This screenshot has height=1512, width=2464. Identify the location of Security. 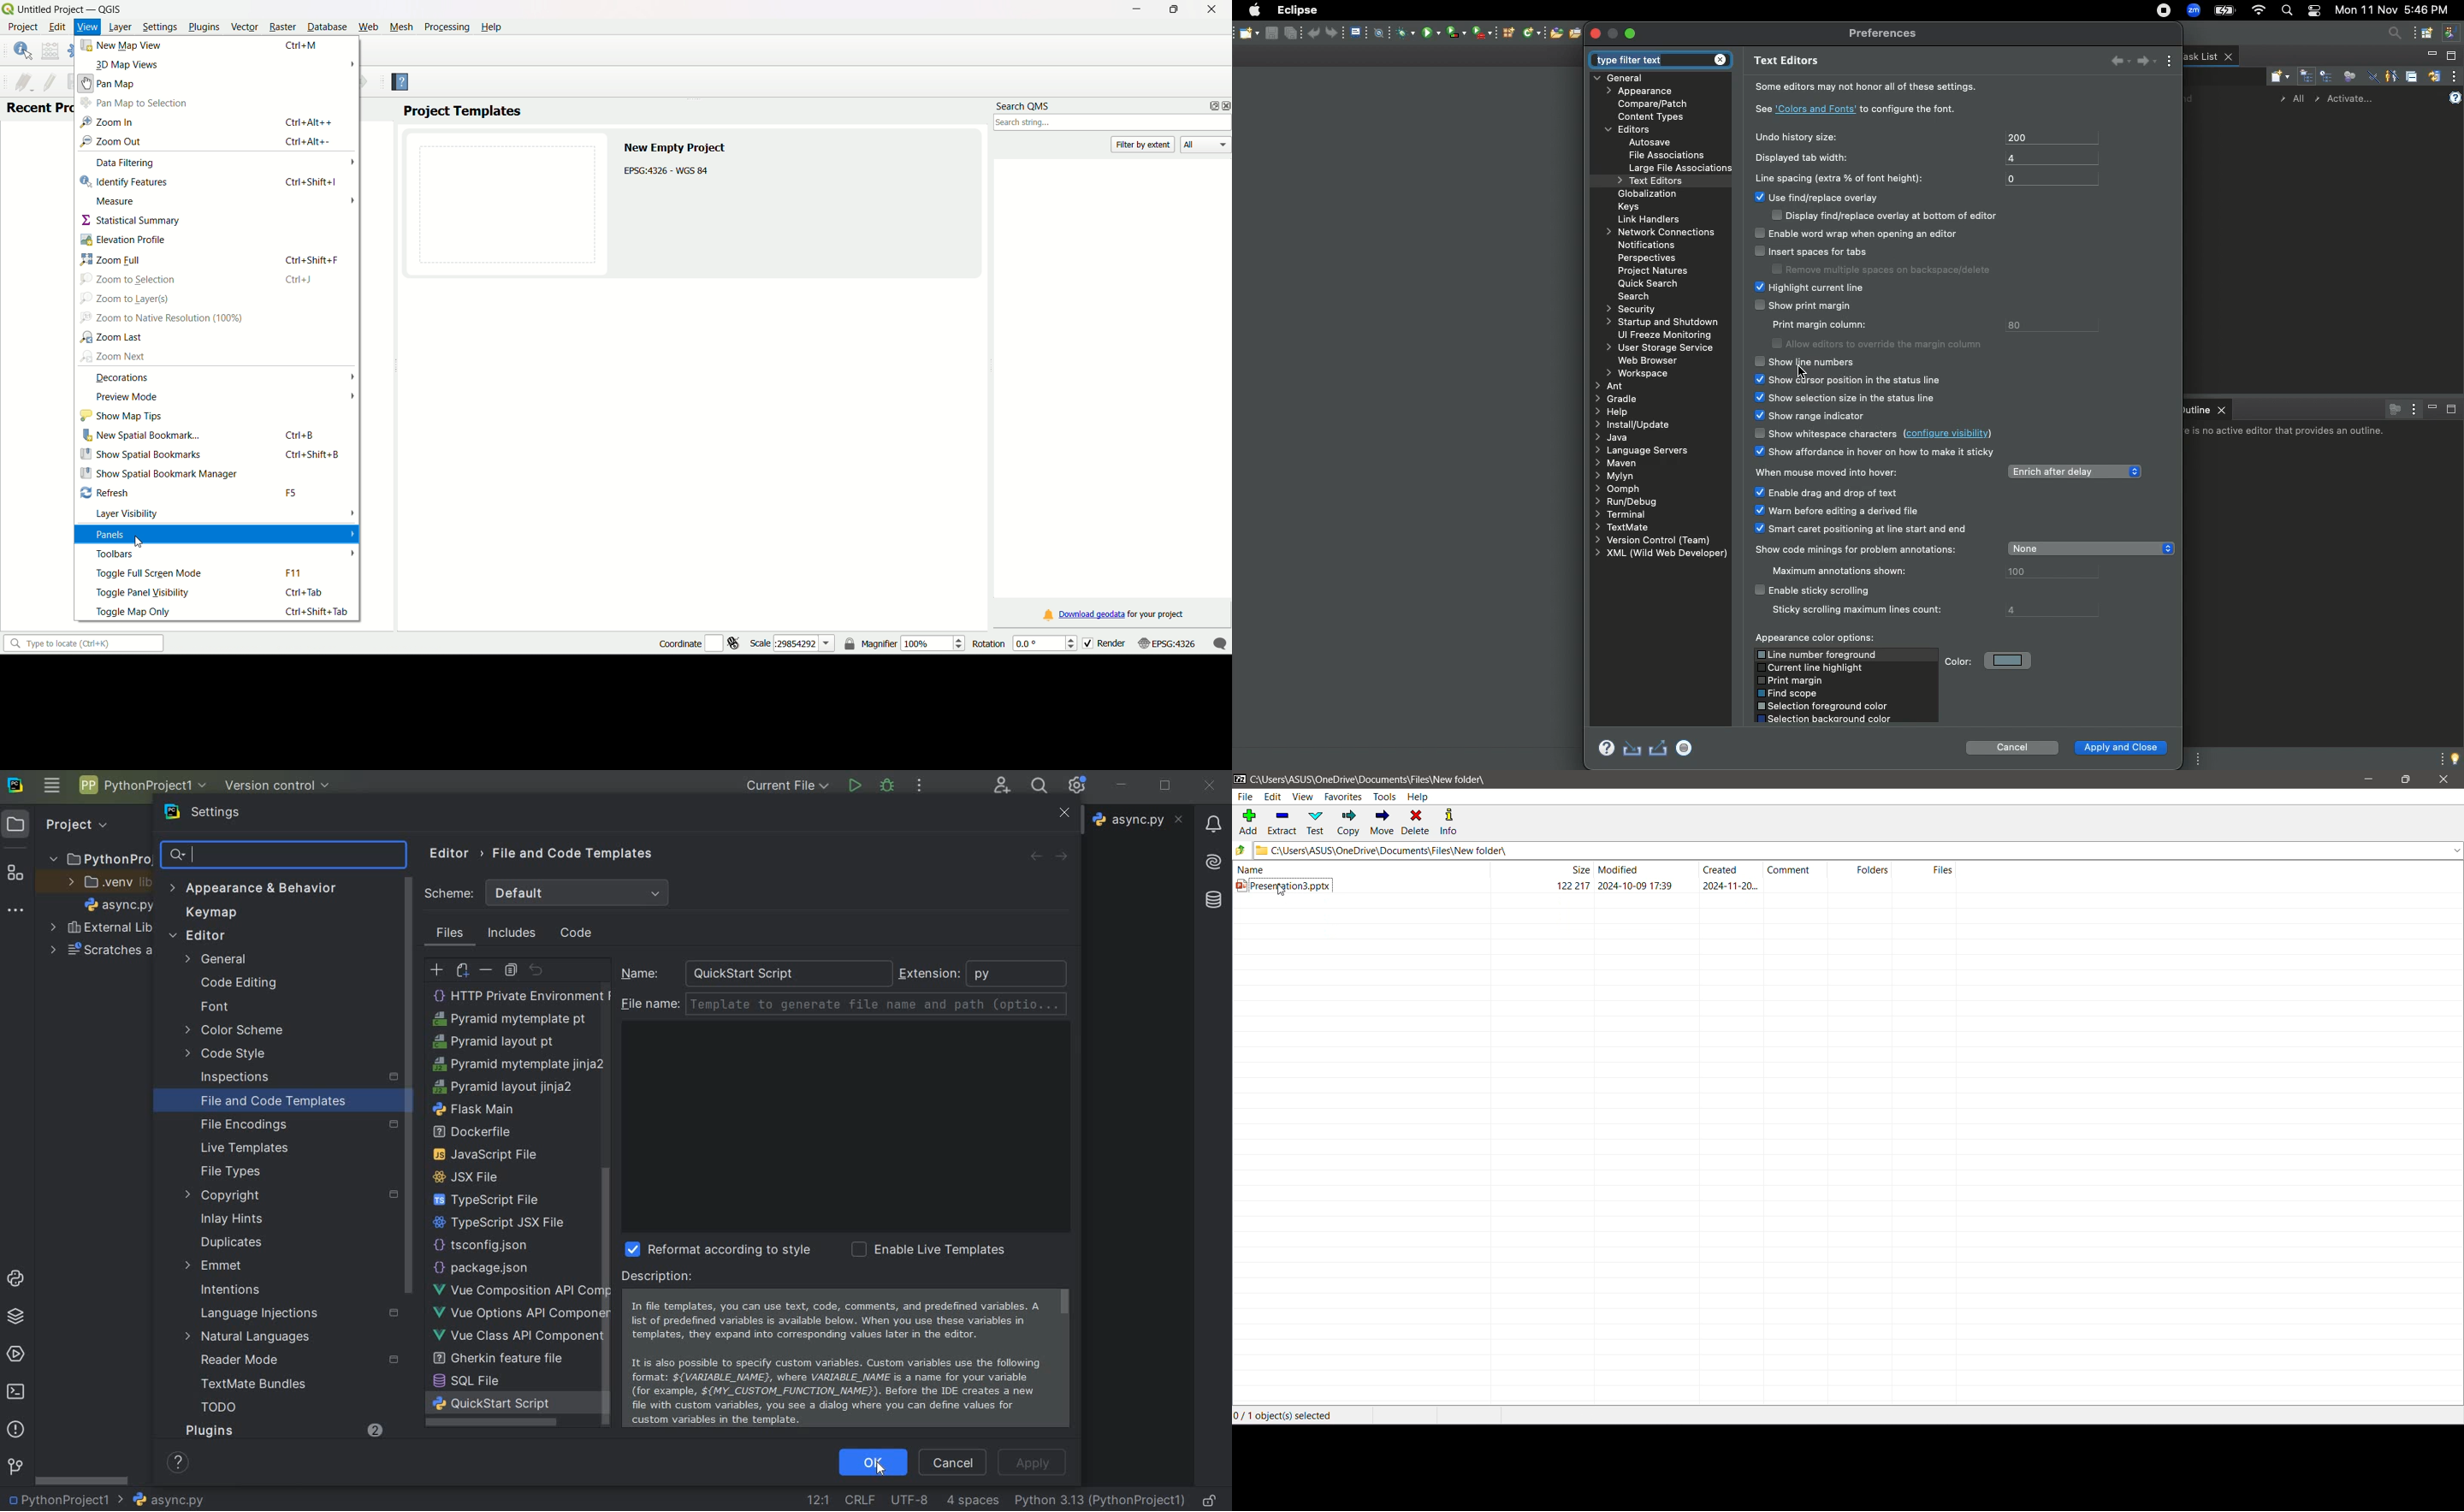
(1632, 309).